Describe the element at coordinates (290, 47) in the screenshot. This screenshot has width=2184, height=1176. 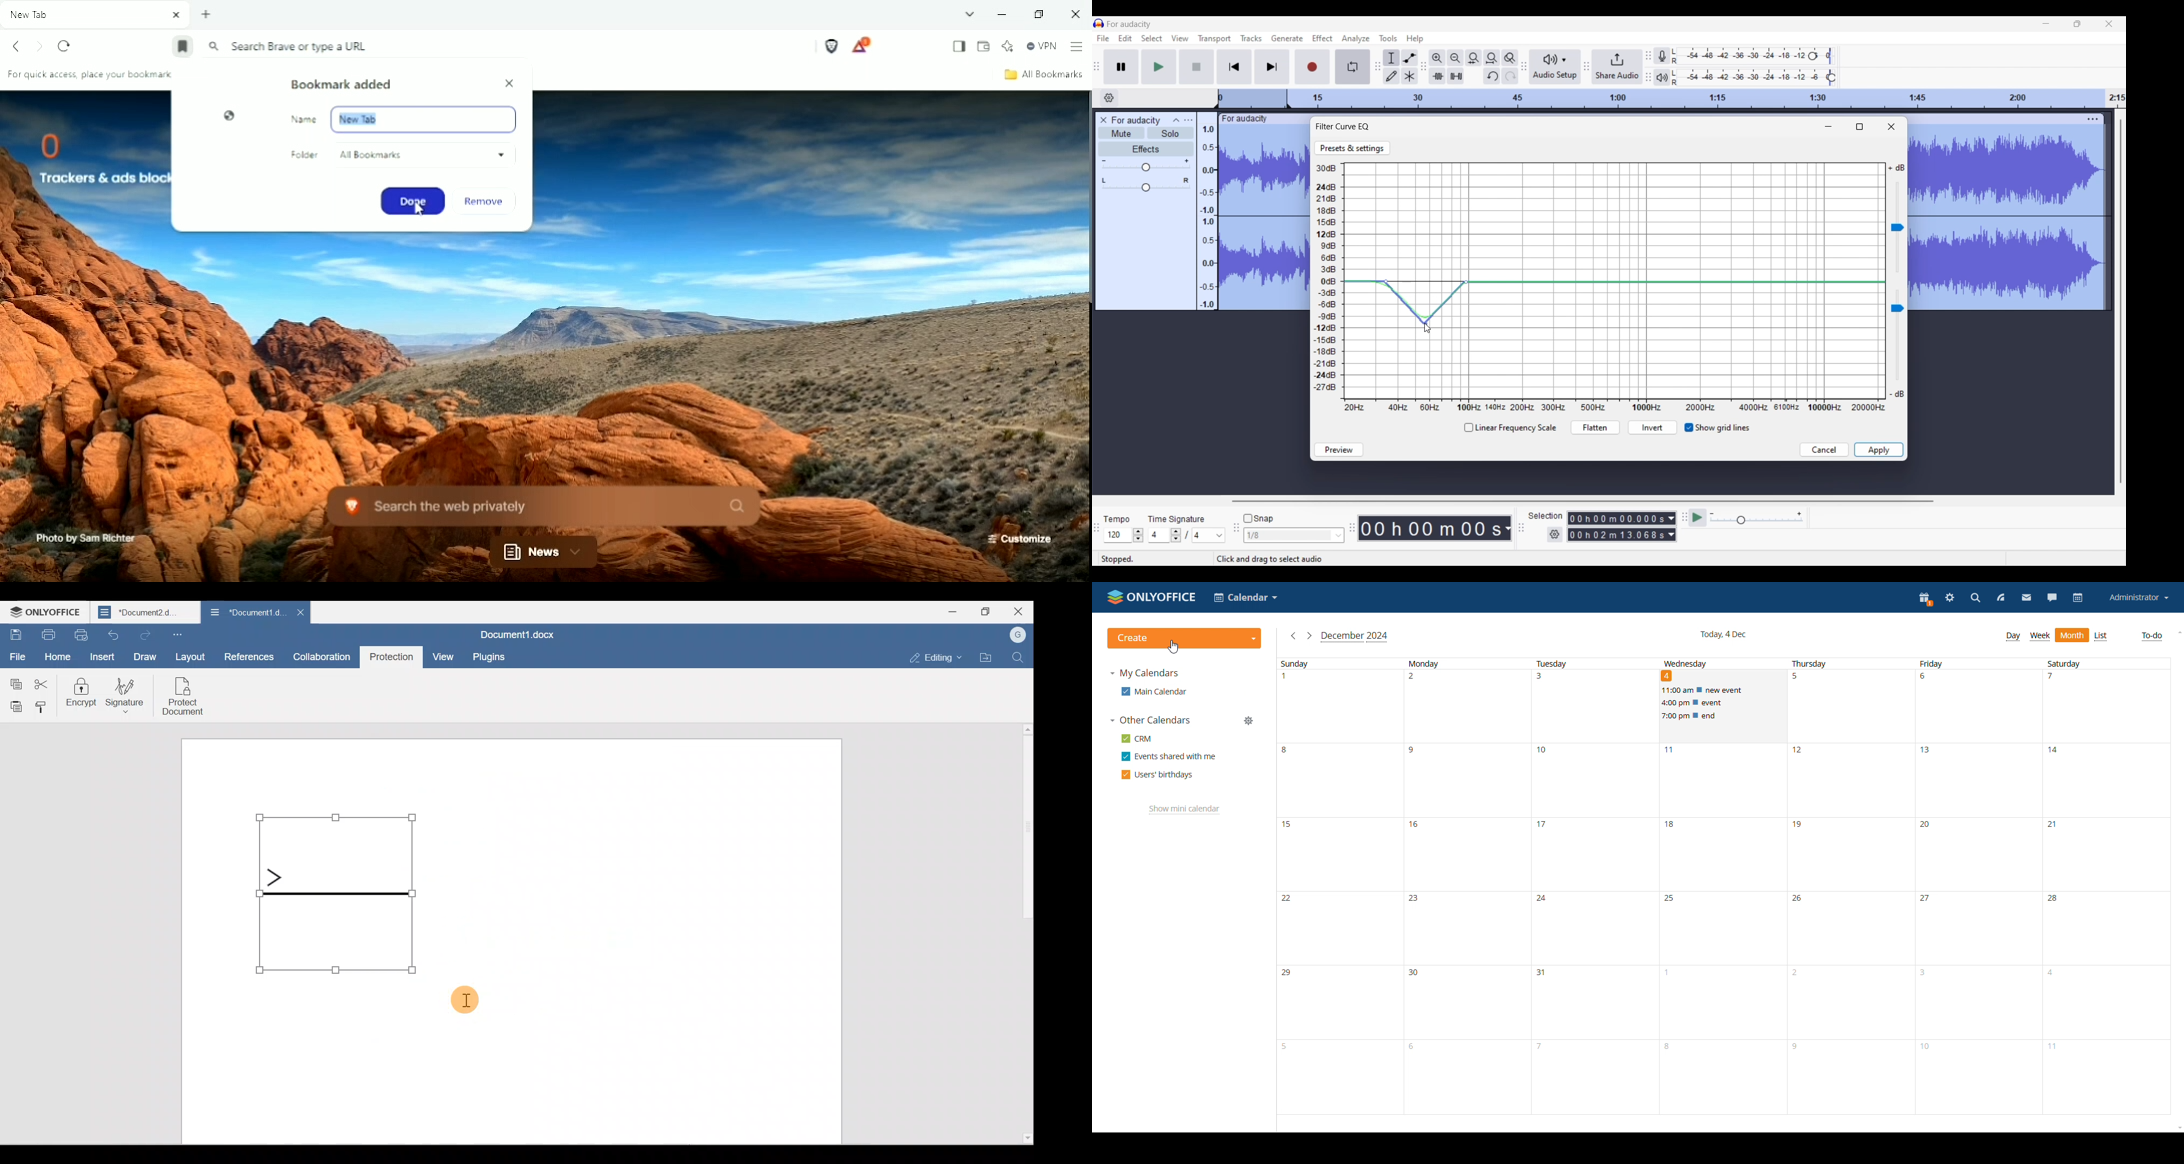
I see `Search Brave or type a URL` at that location.